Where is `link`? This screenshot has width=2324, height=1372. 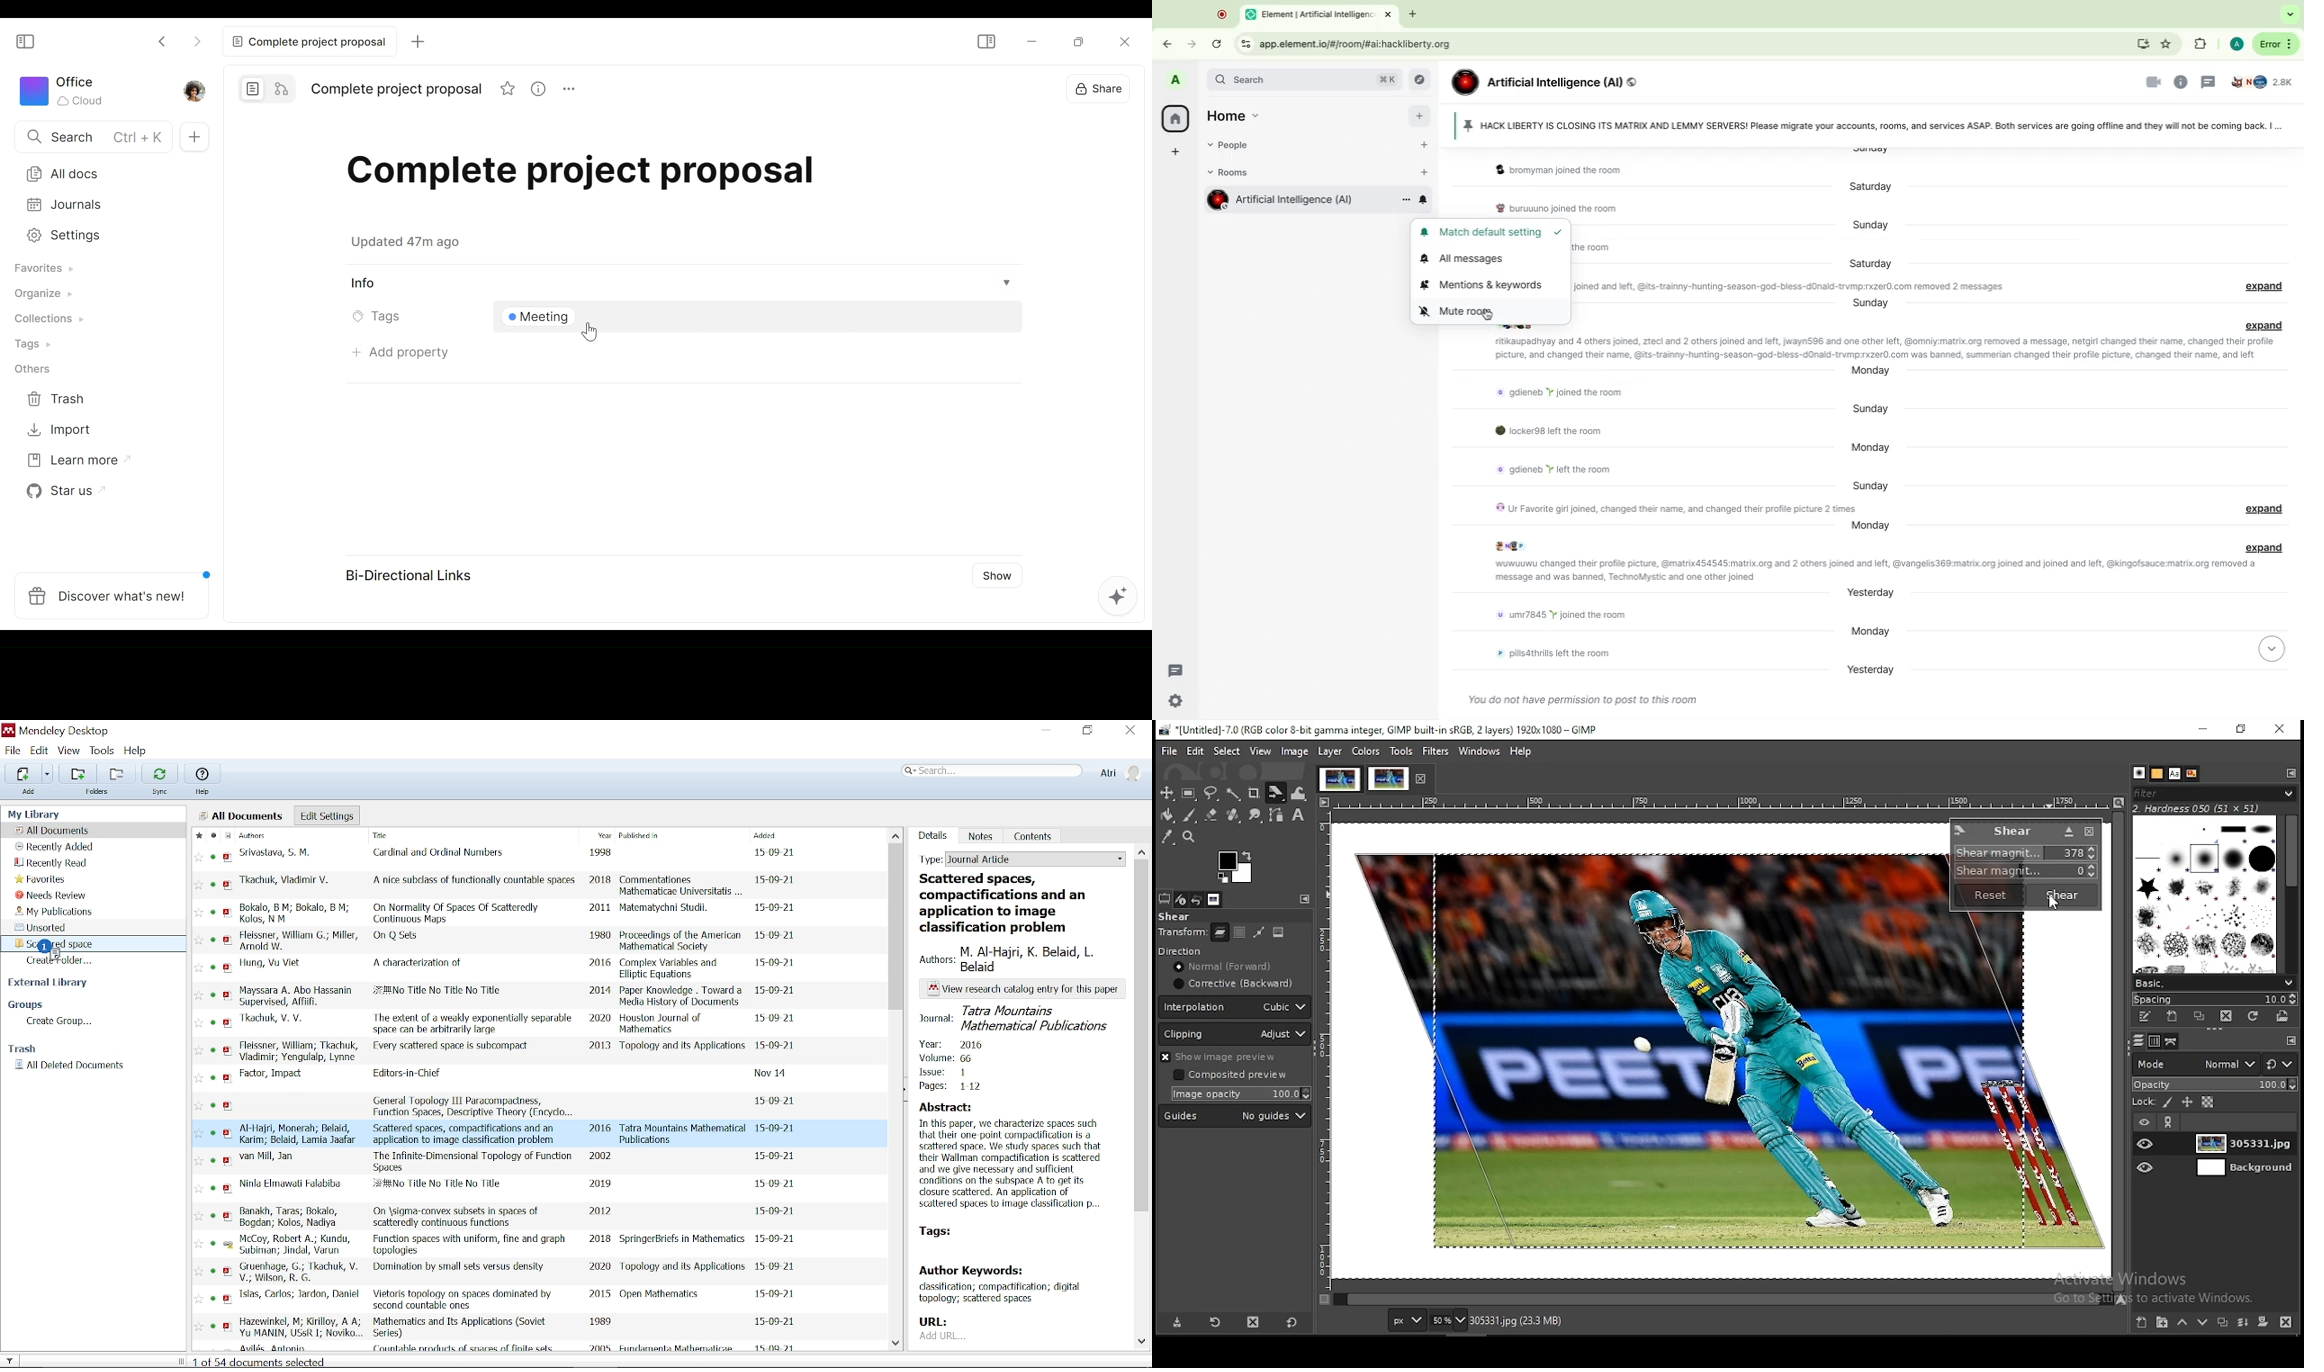
link is located at coordinates (2170, 1122).